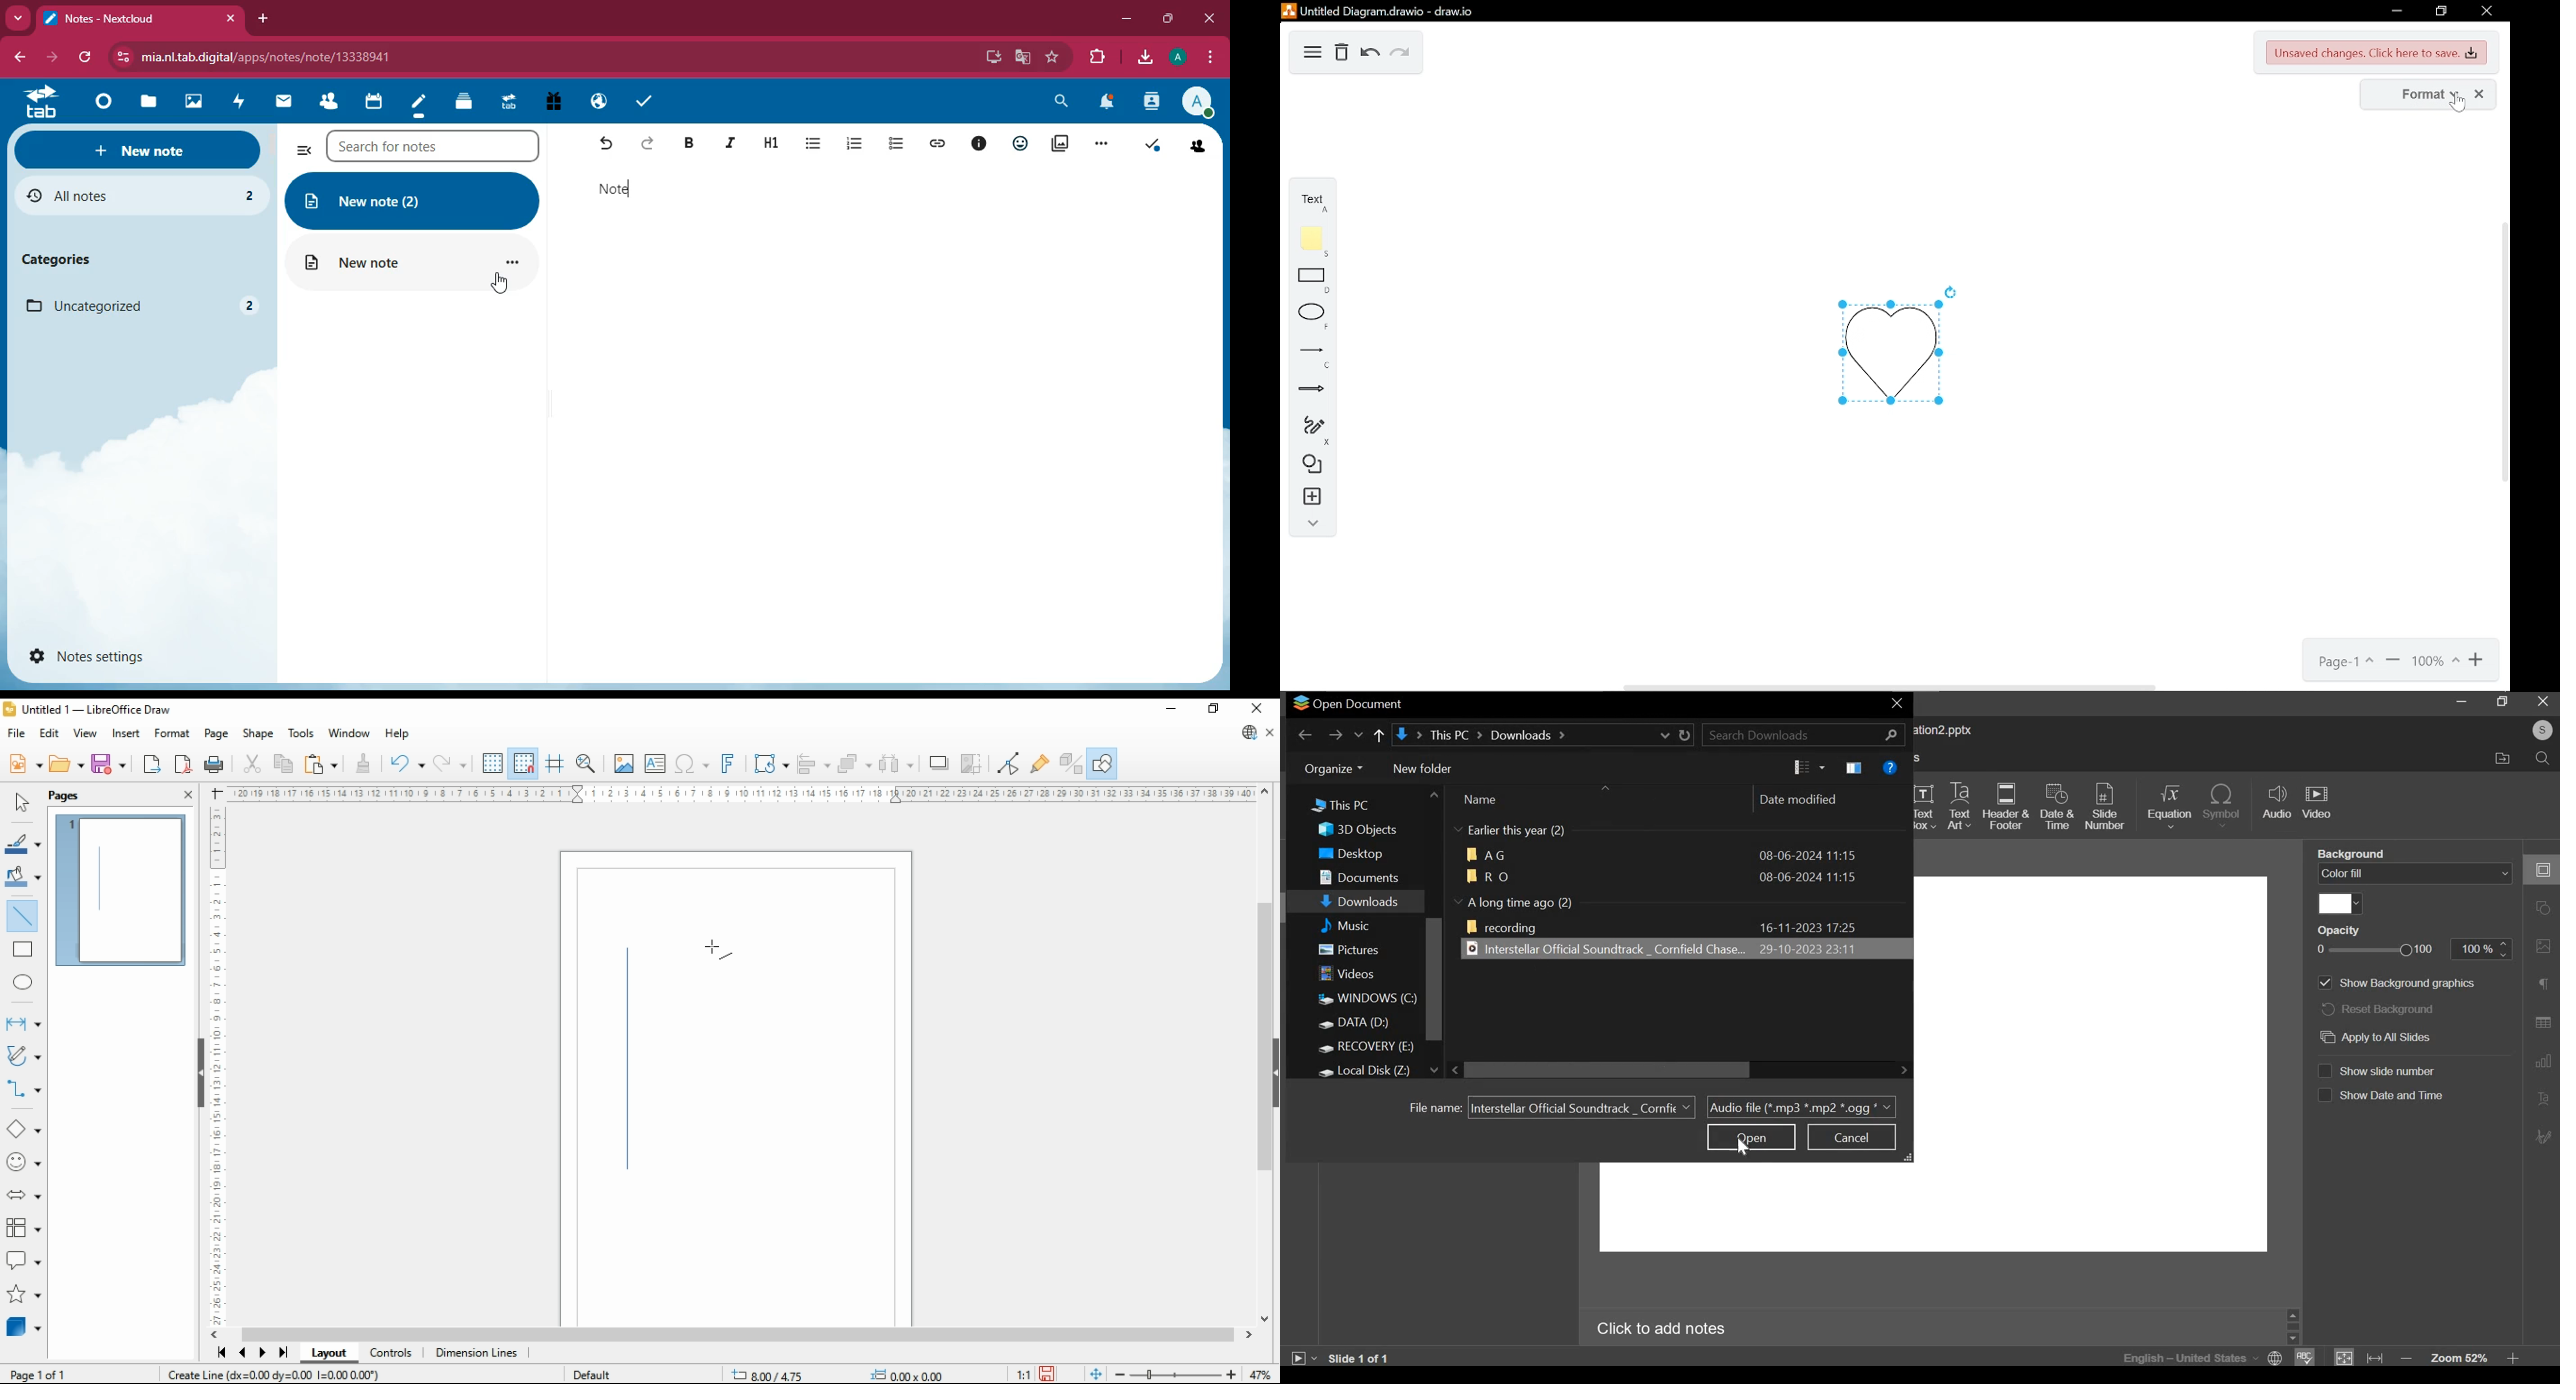 The height and width of the screenshot is (1400, 2576). Describe the element at coordinates (122, 58) in the screenshot. I see `view site information` at that location.